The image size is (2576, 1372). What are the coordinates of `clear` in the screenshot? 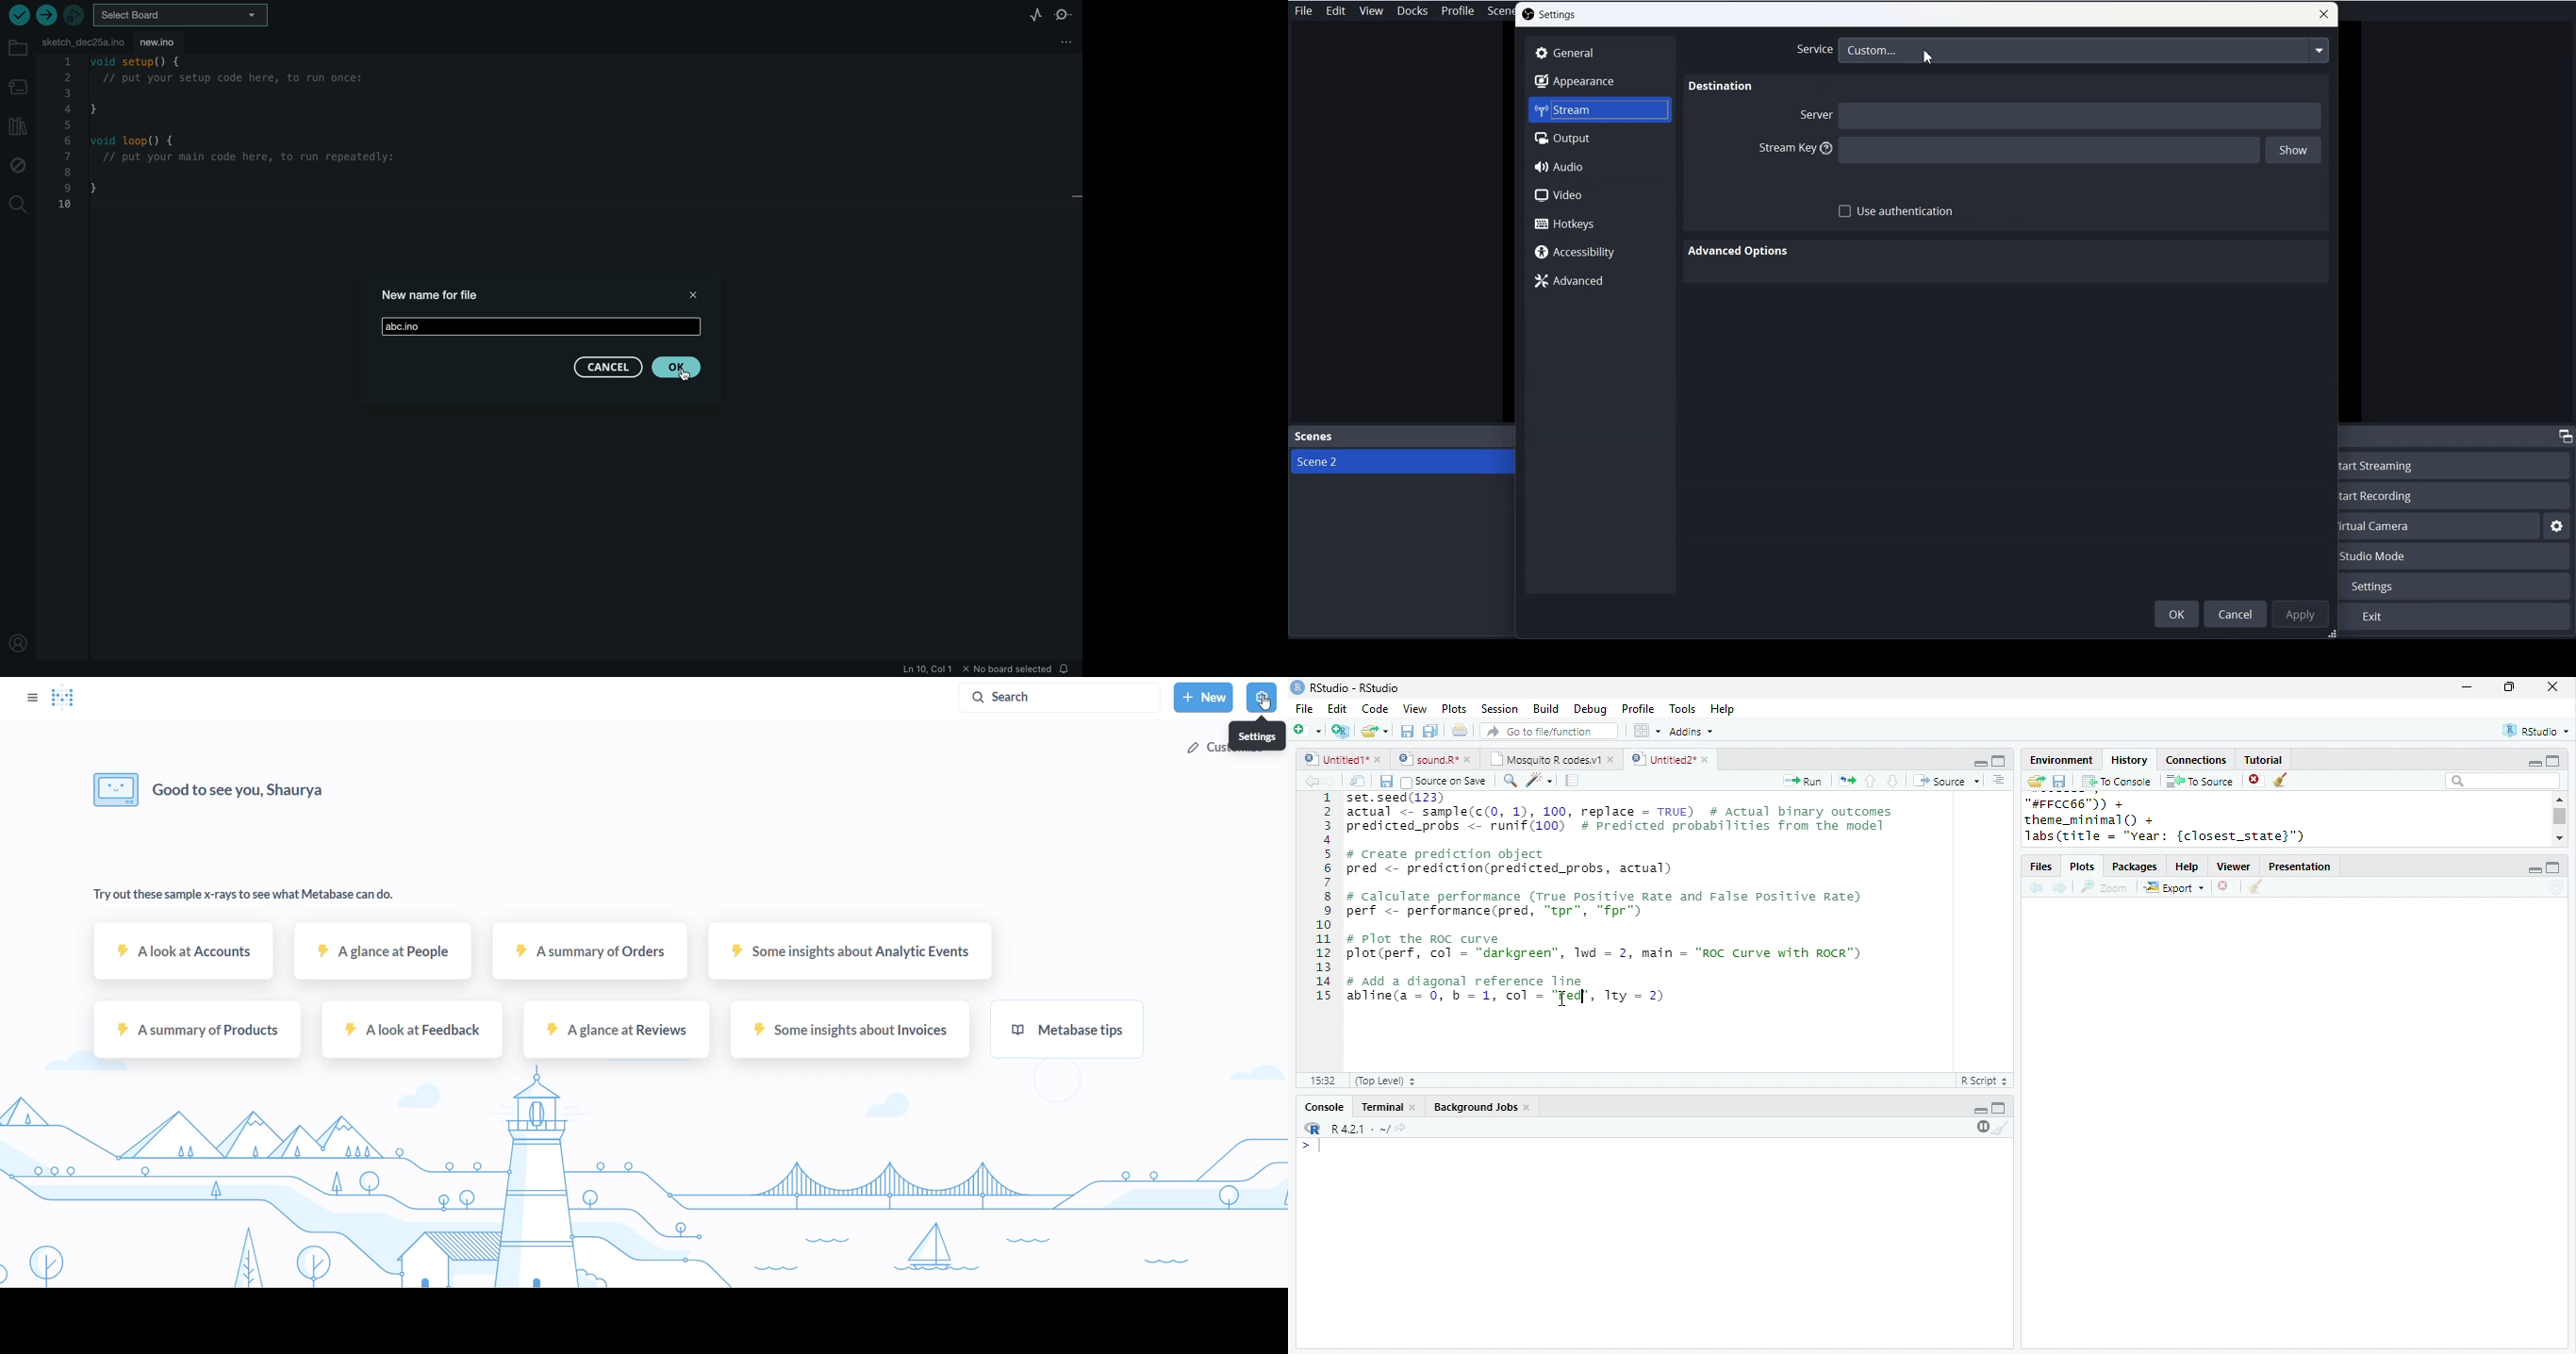 It's located at (2255, 887).